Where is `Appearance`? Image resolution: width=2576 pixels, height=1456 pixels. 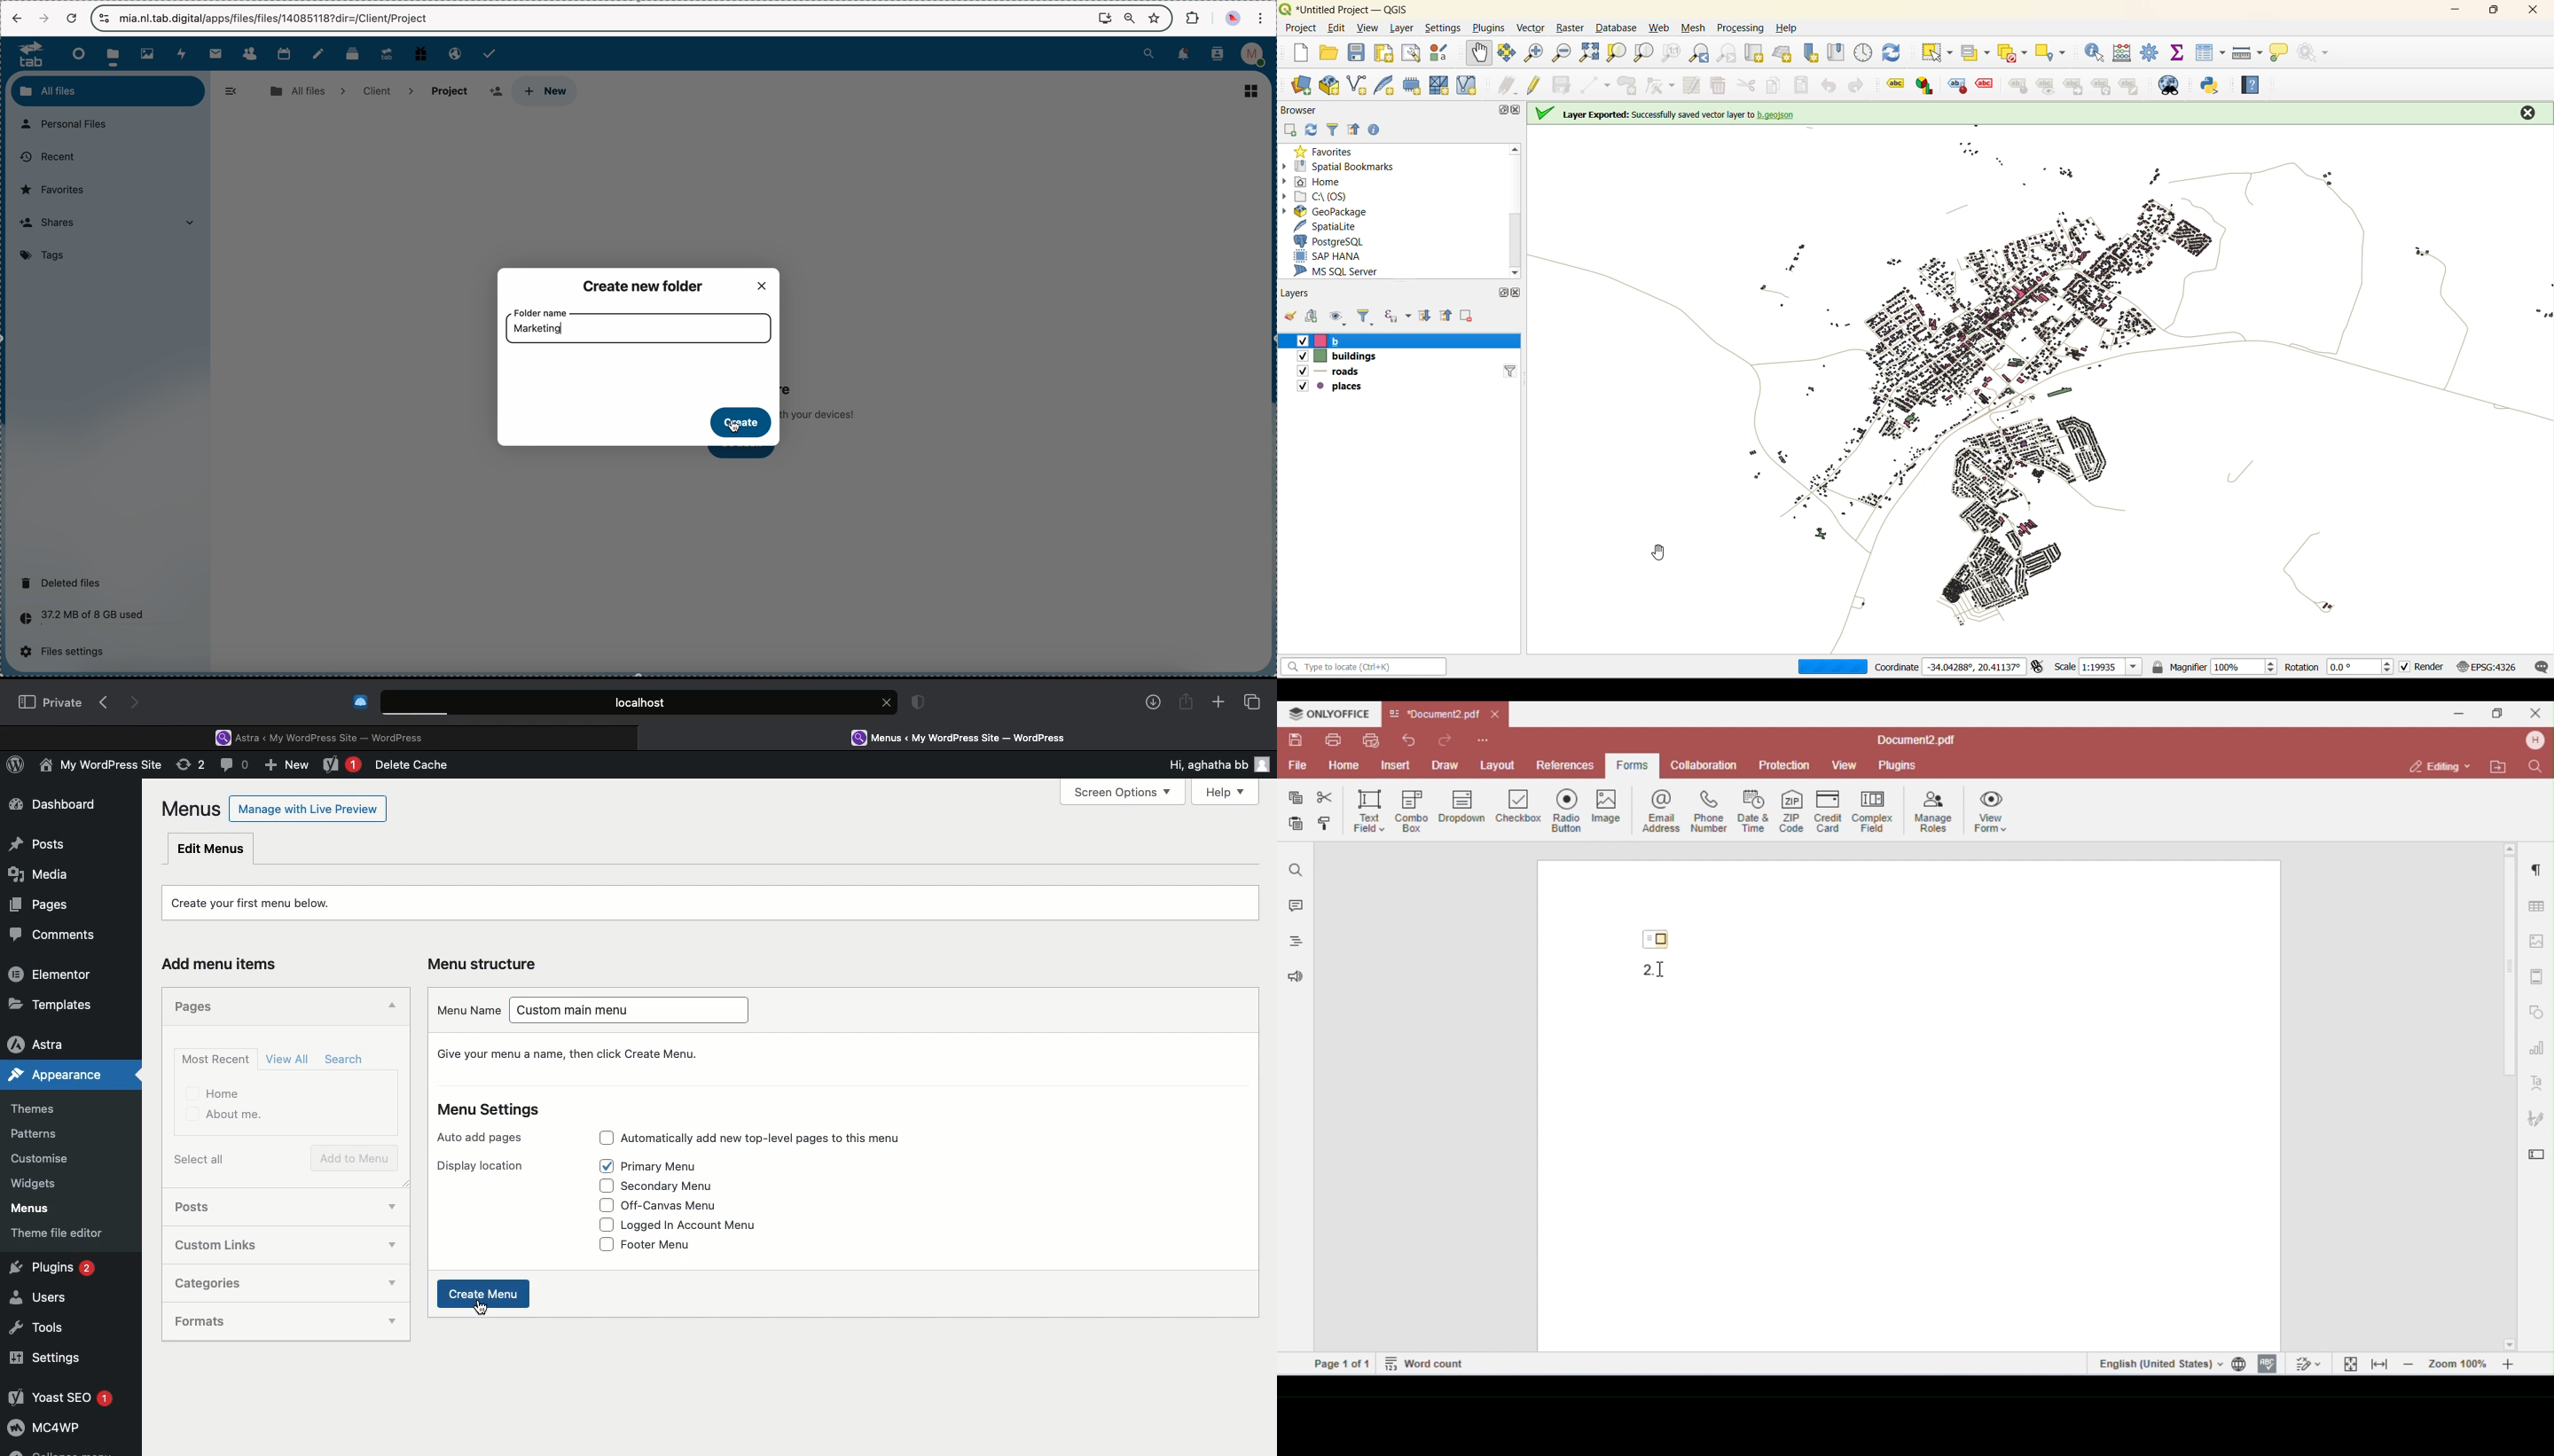 Appearance is located at coordinates (72, 1075).